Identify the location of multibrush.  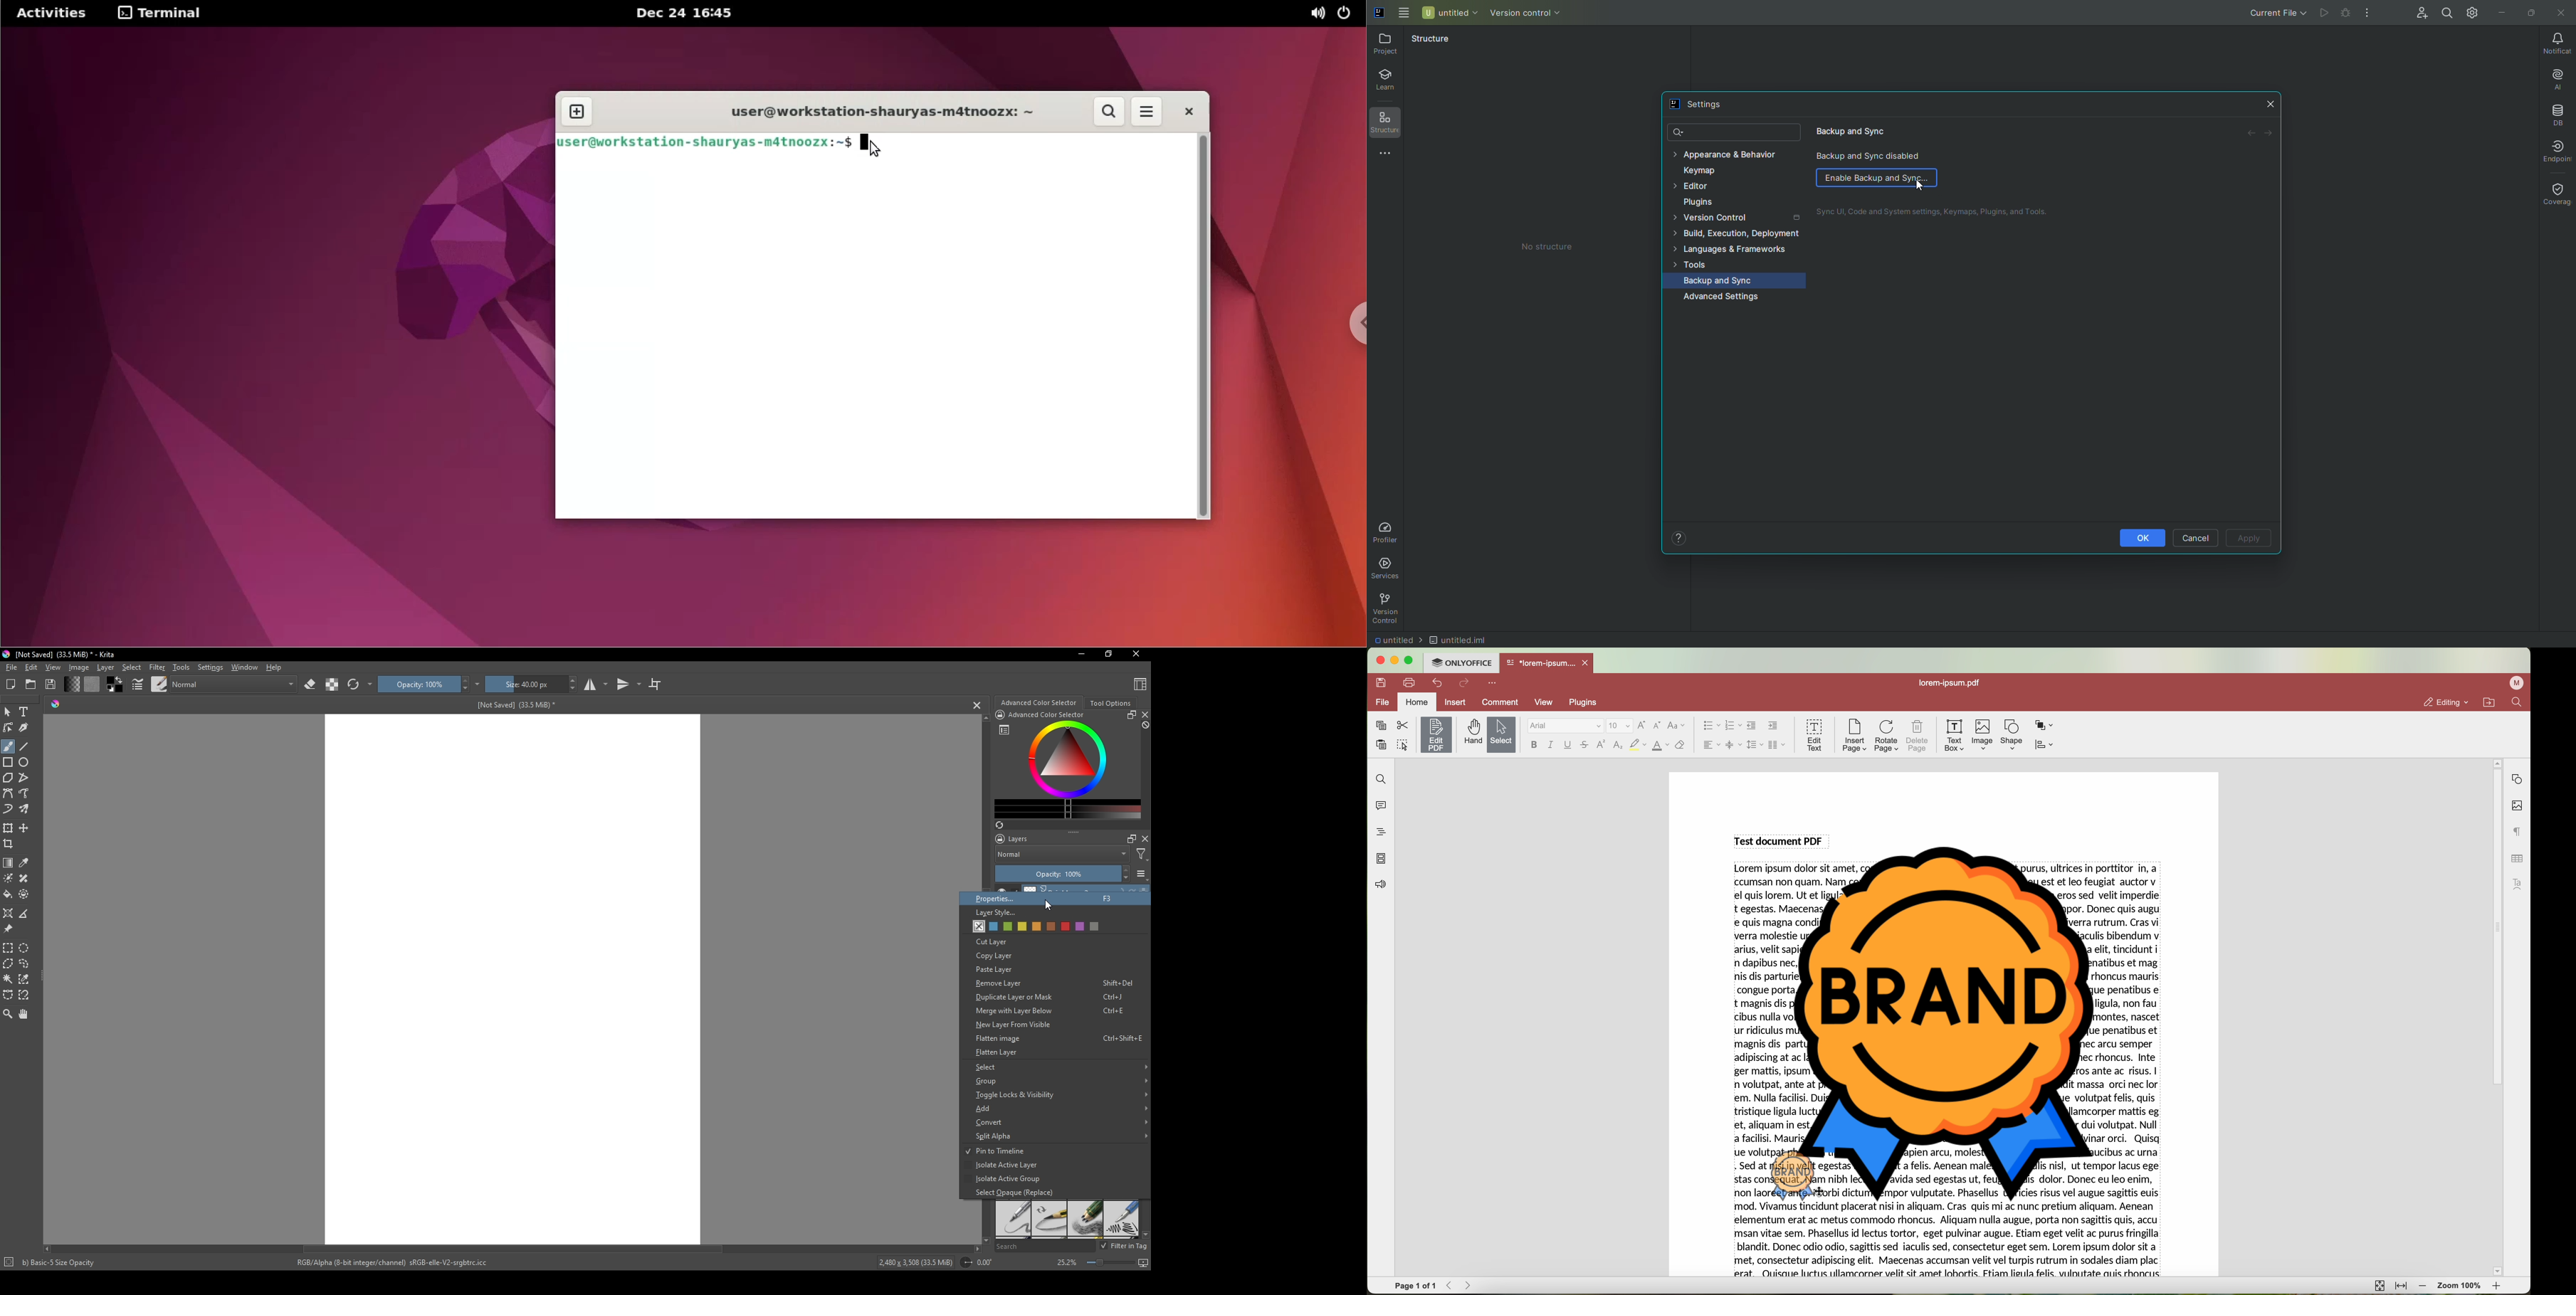
(25, 809).